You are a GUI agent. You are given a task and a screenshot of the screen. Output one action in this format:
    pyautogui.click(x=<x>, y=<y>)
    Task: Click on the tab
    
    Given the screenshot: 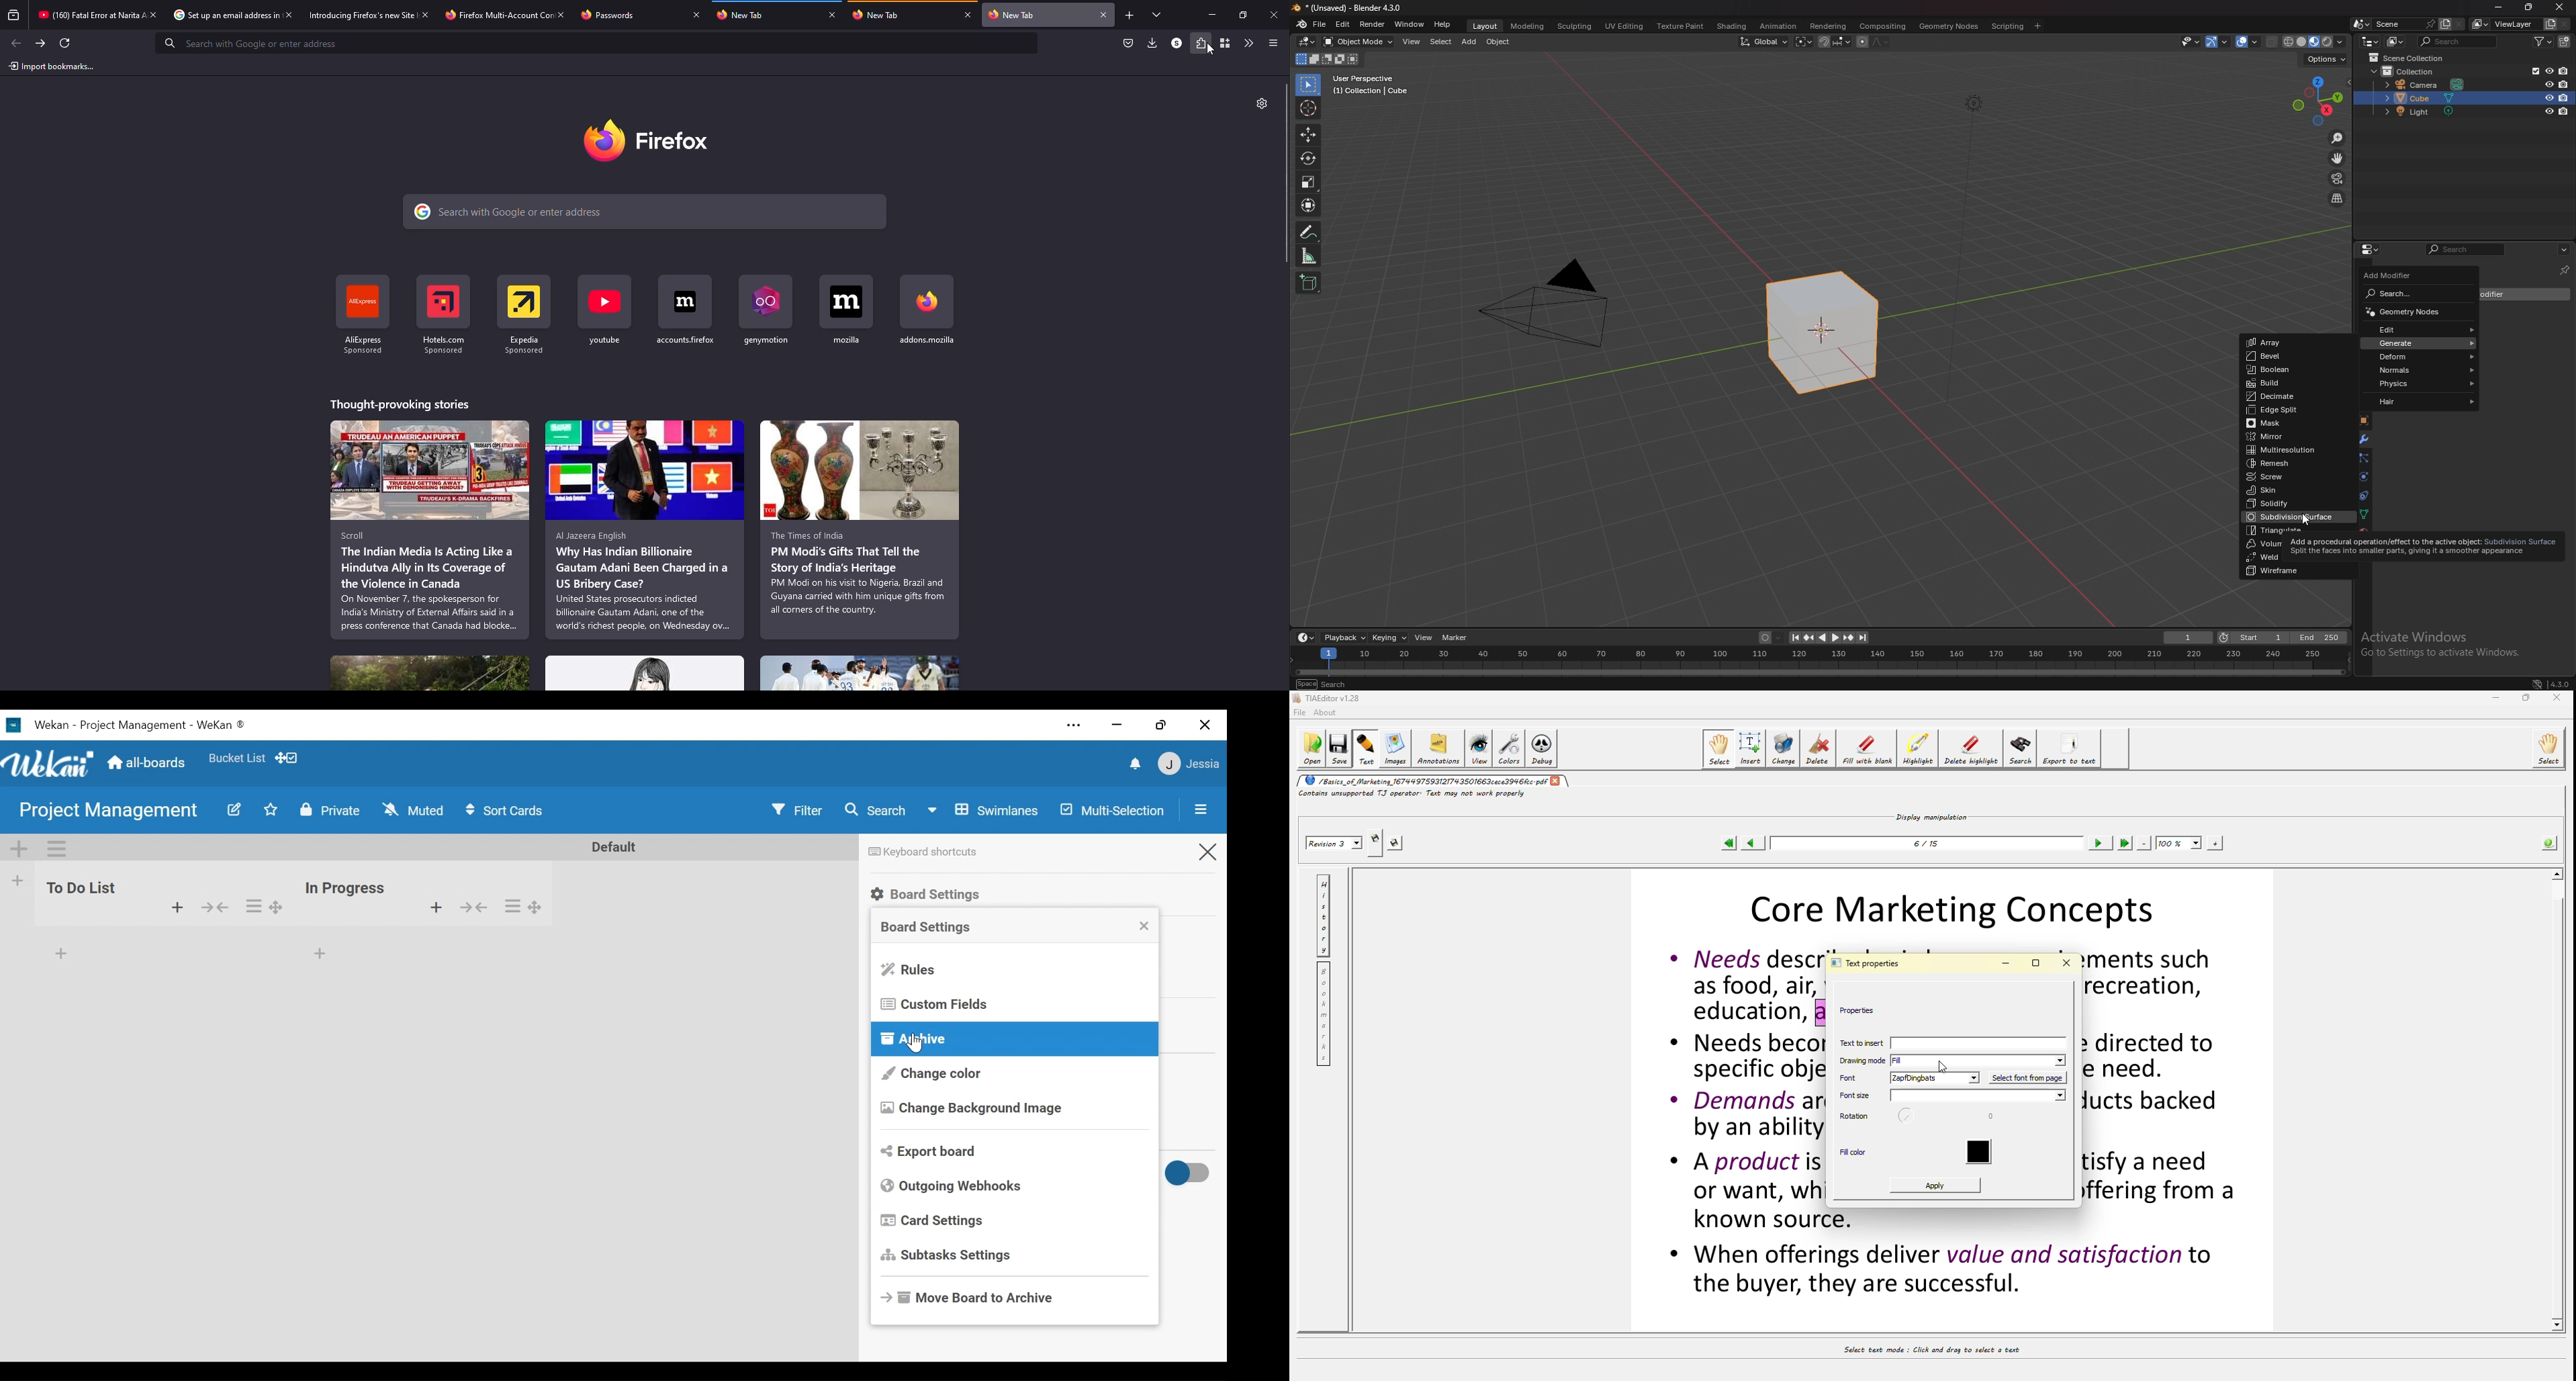 What is the action you would take?
    pyautogui.click(x=217, y=14)
    